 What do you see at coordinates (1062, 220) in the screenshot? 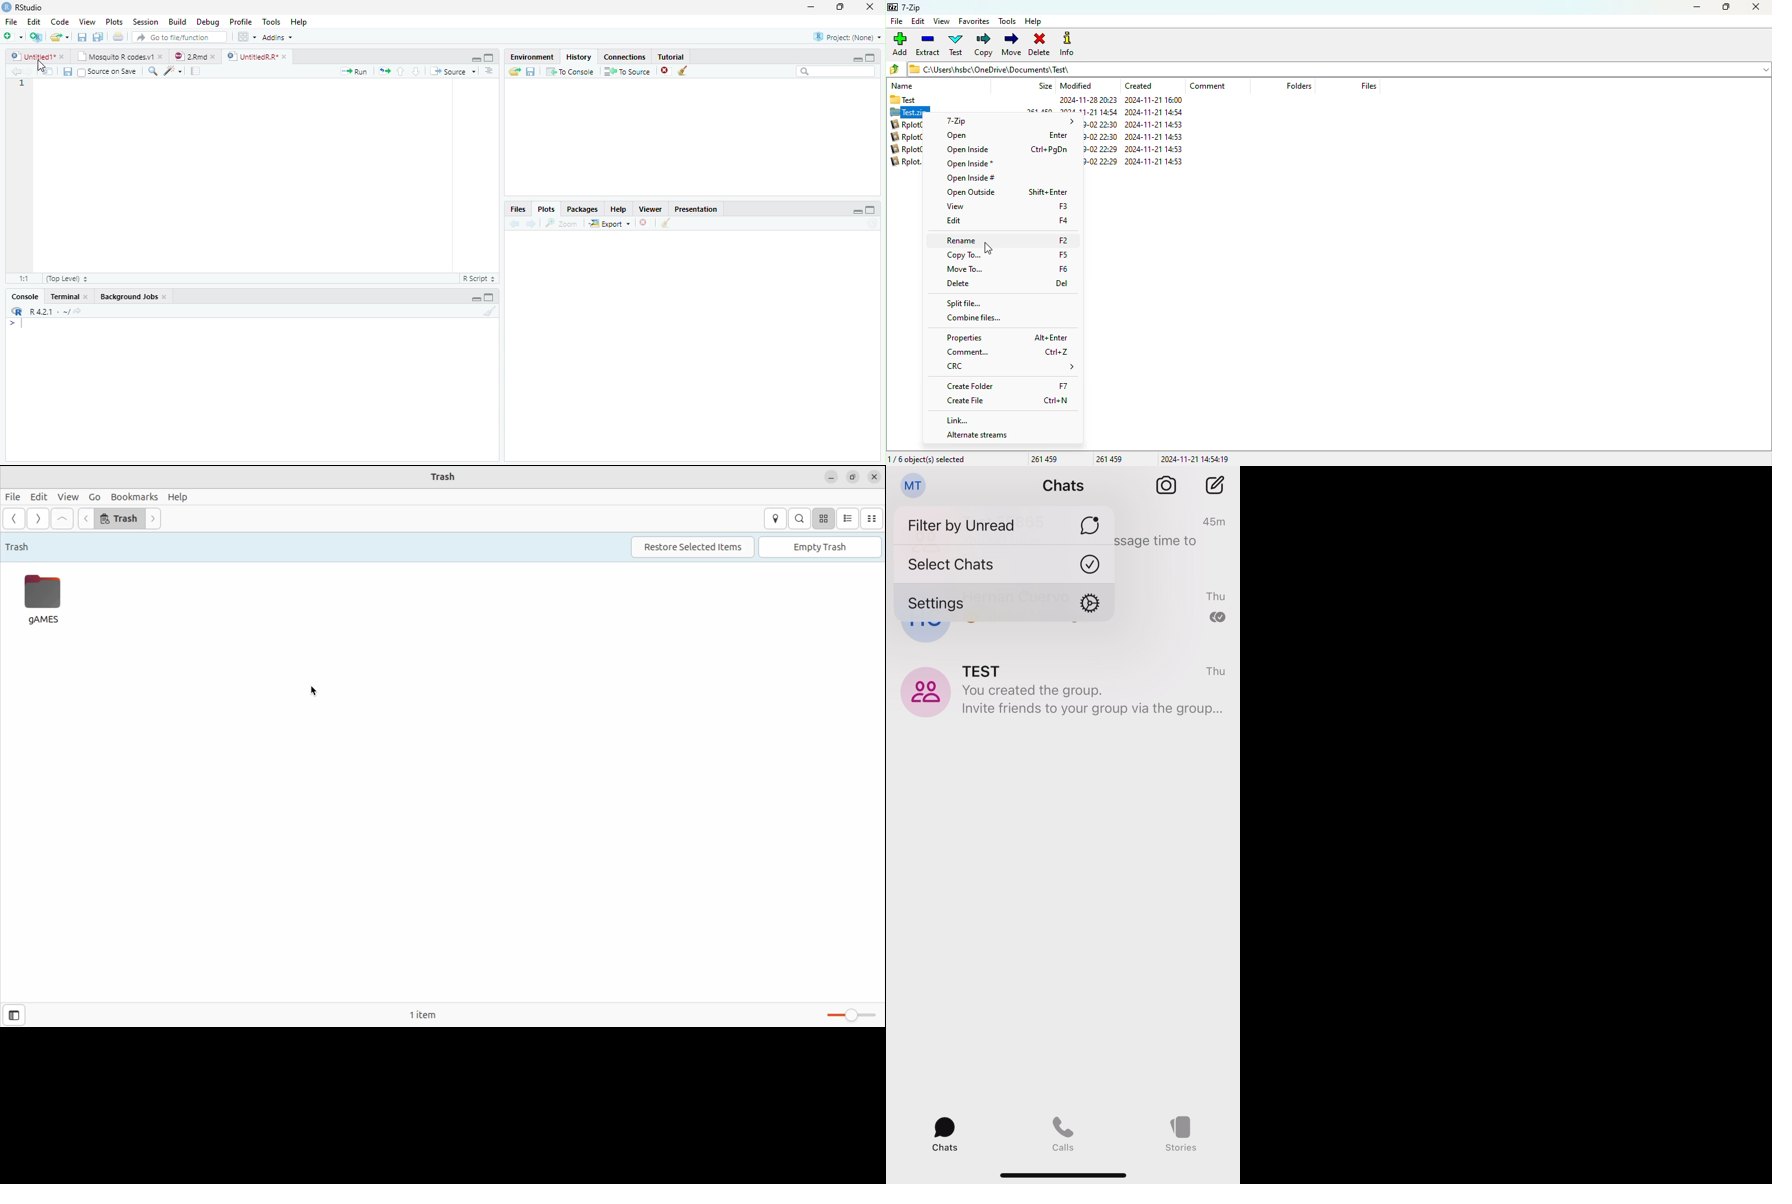
I see `F4` at bounding box center [1062, 220].